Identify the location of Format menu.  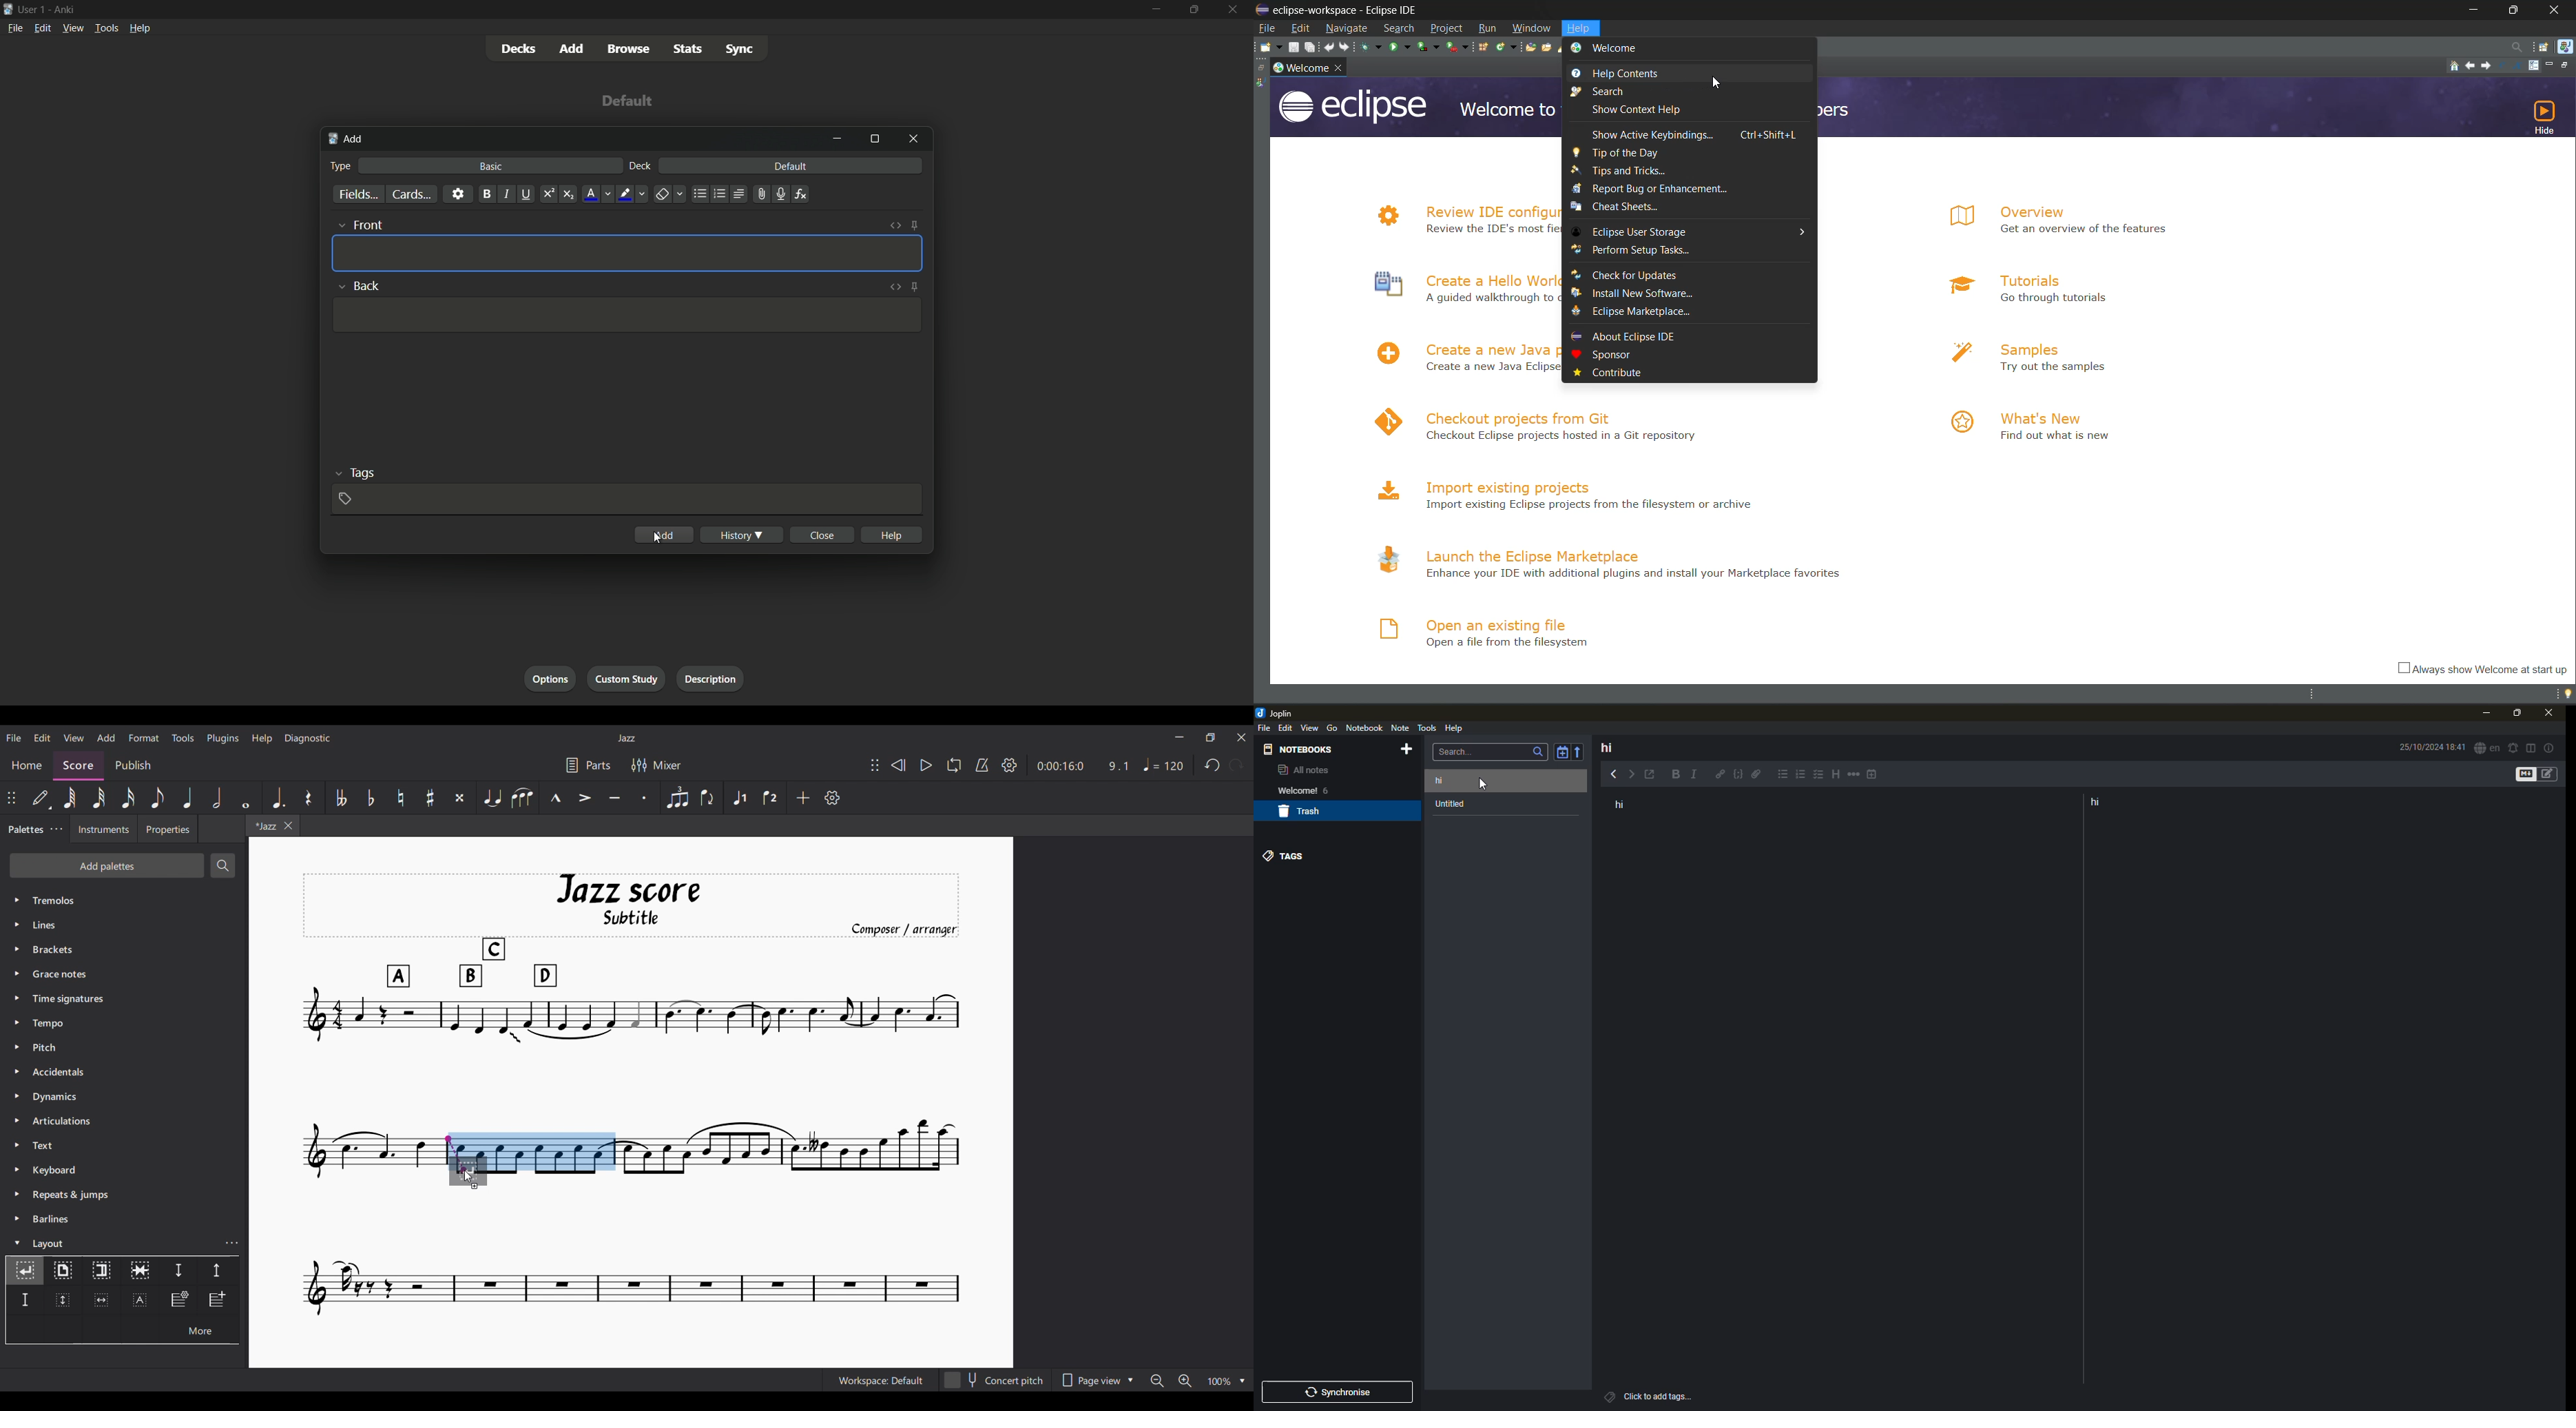
(144, 738).